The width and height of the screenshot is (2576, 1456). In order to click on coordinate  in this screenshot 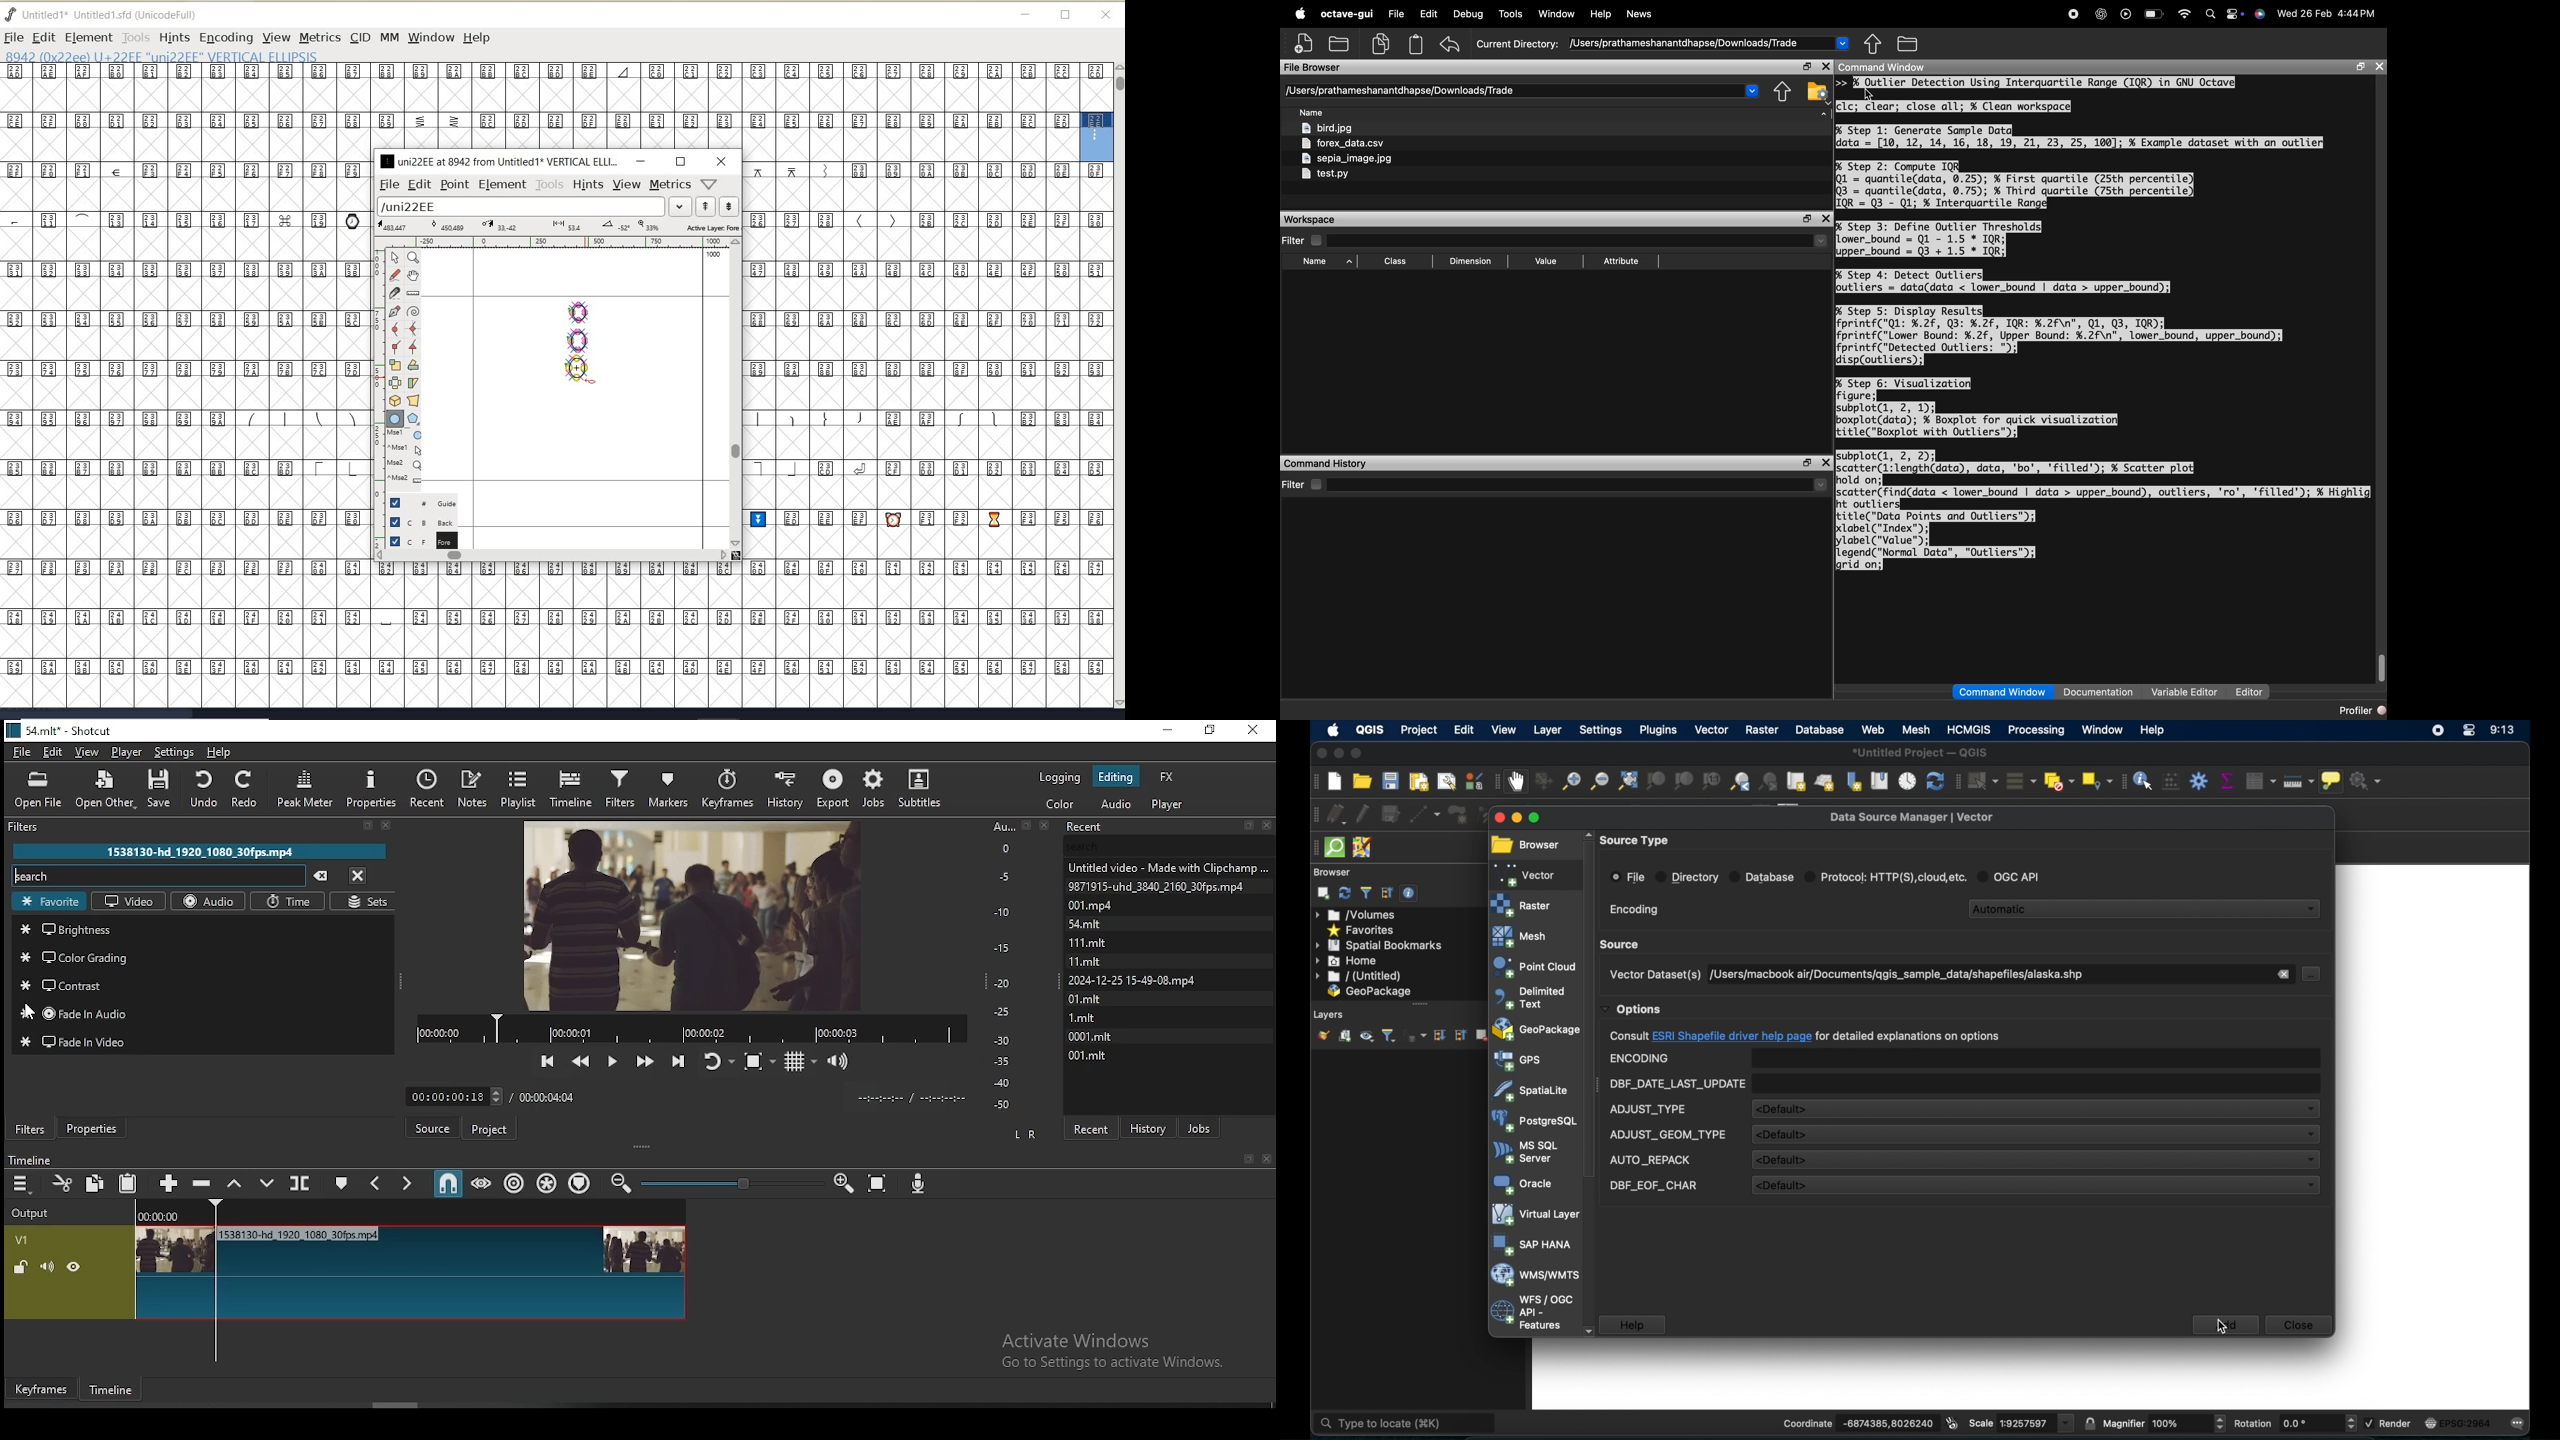, I will do `click(1846, 1420)`.